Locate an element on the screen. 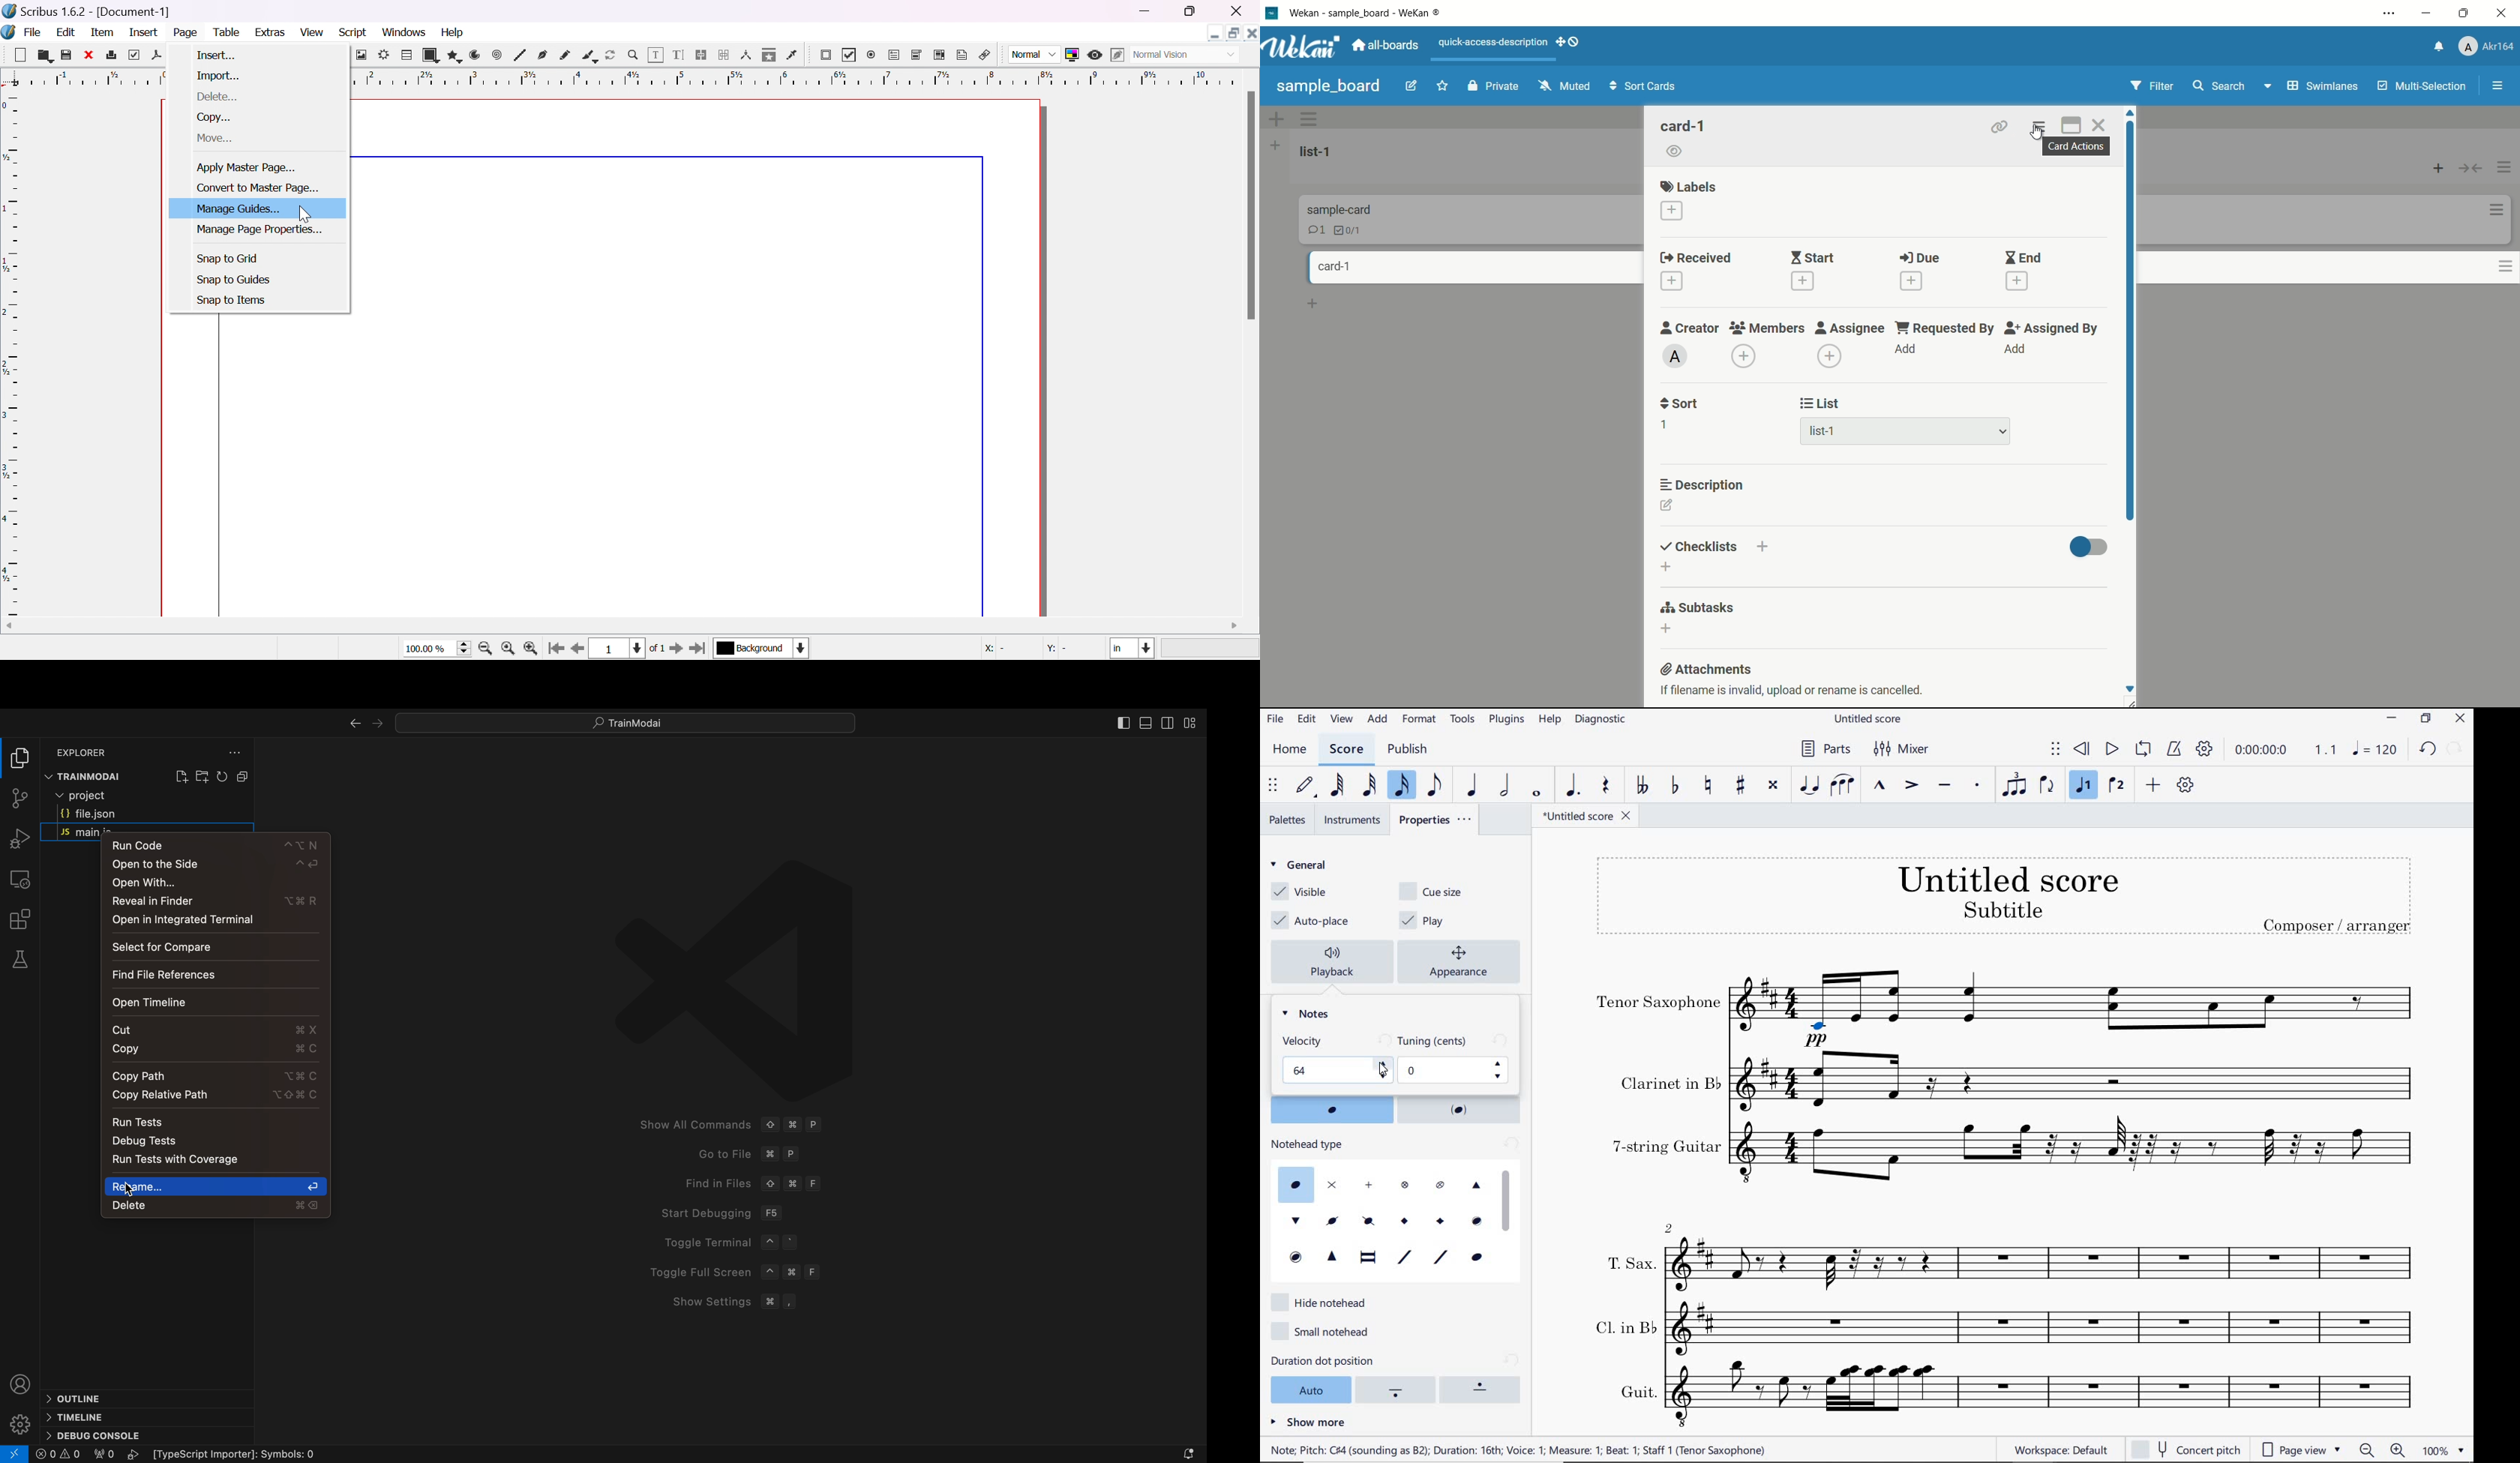  reset is located at coordinates (1382, 1041).